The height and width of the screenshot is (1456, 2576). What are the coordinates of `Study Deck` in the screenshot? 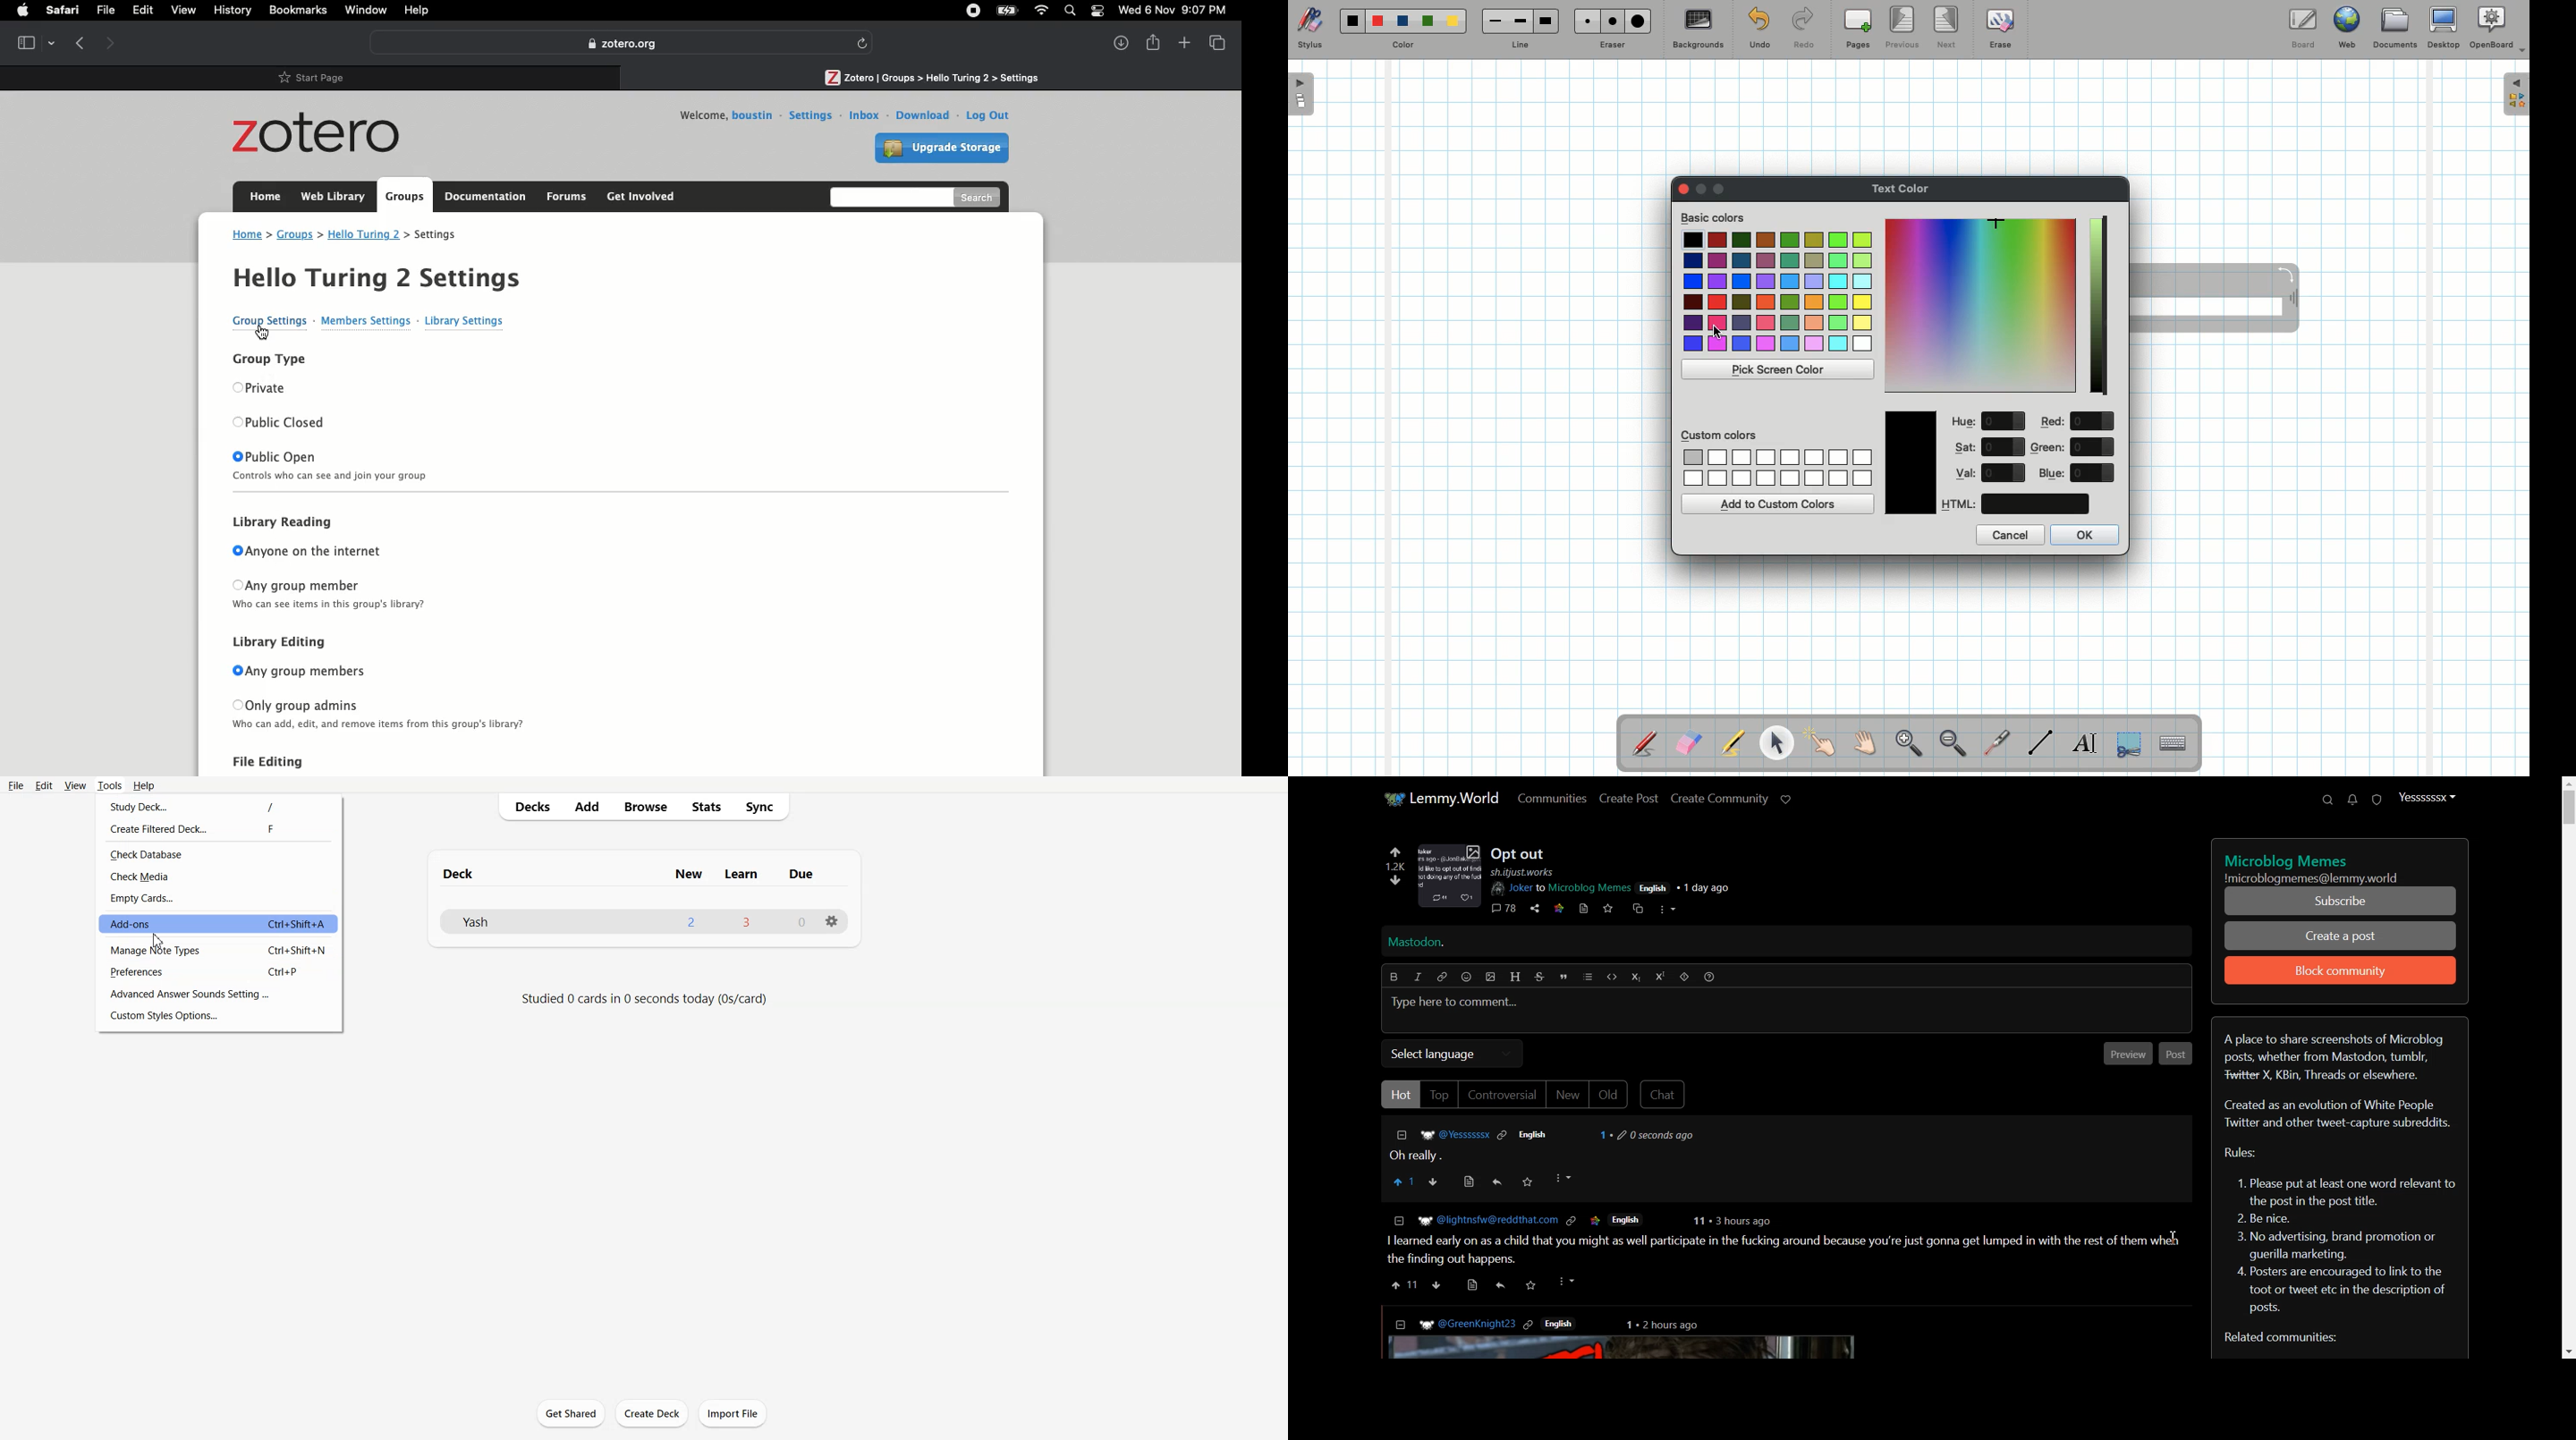 It's located at (219, 805).